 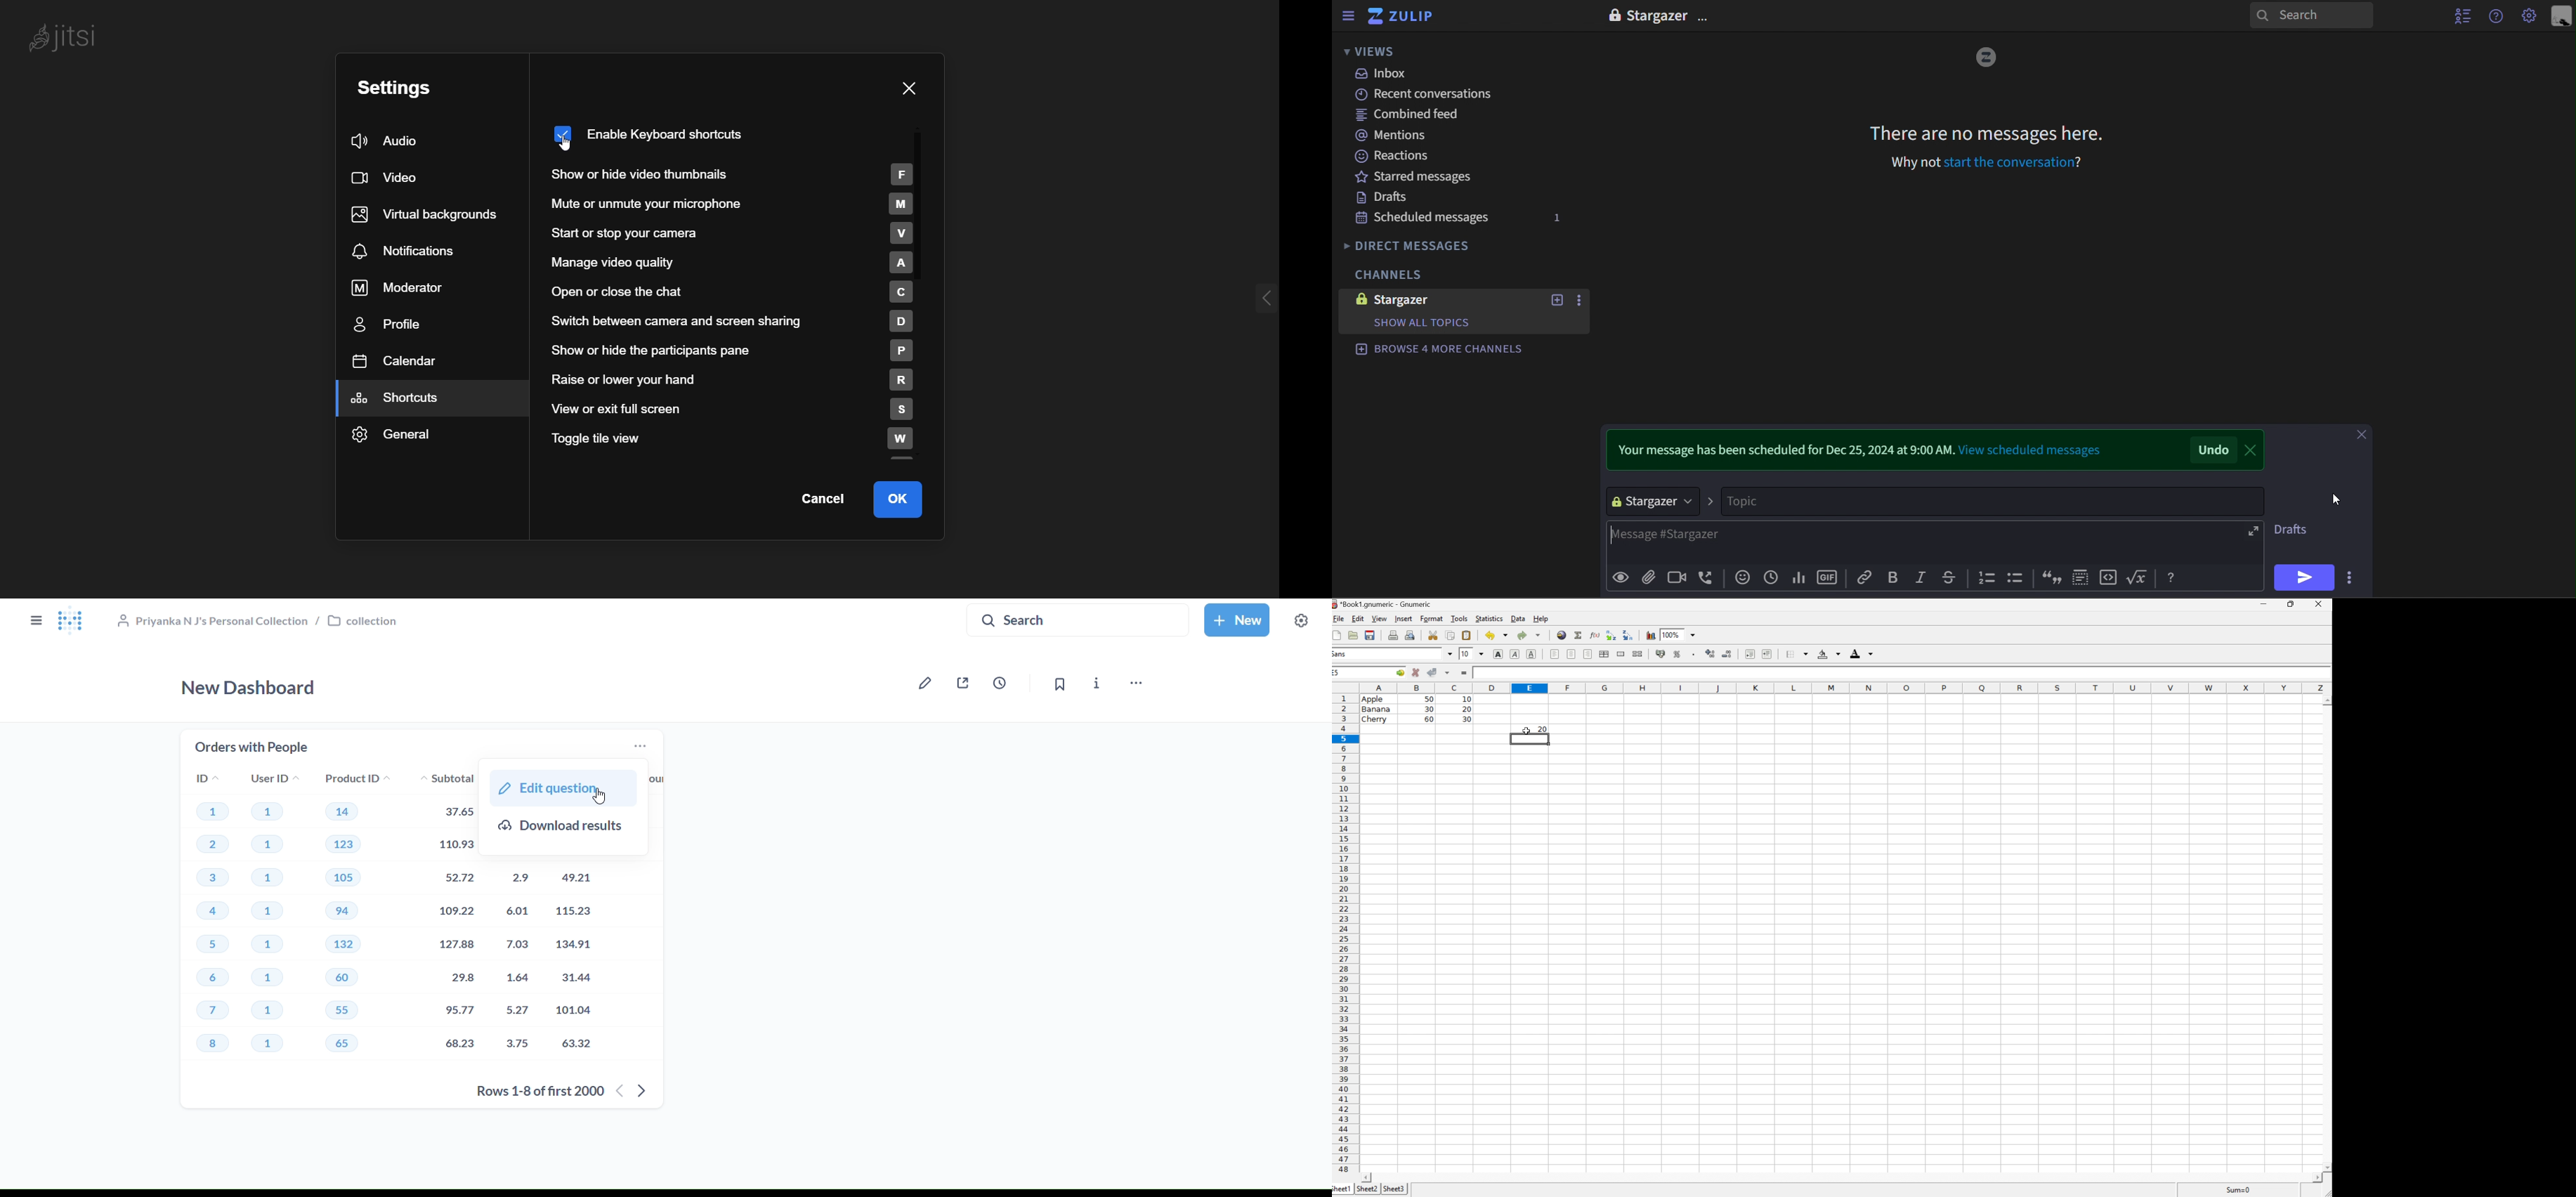 What do you see at coordinates (2312, 16) in the screenshot?
I see `search panel` at bounding box center [2312, 16].